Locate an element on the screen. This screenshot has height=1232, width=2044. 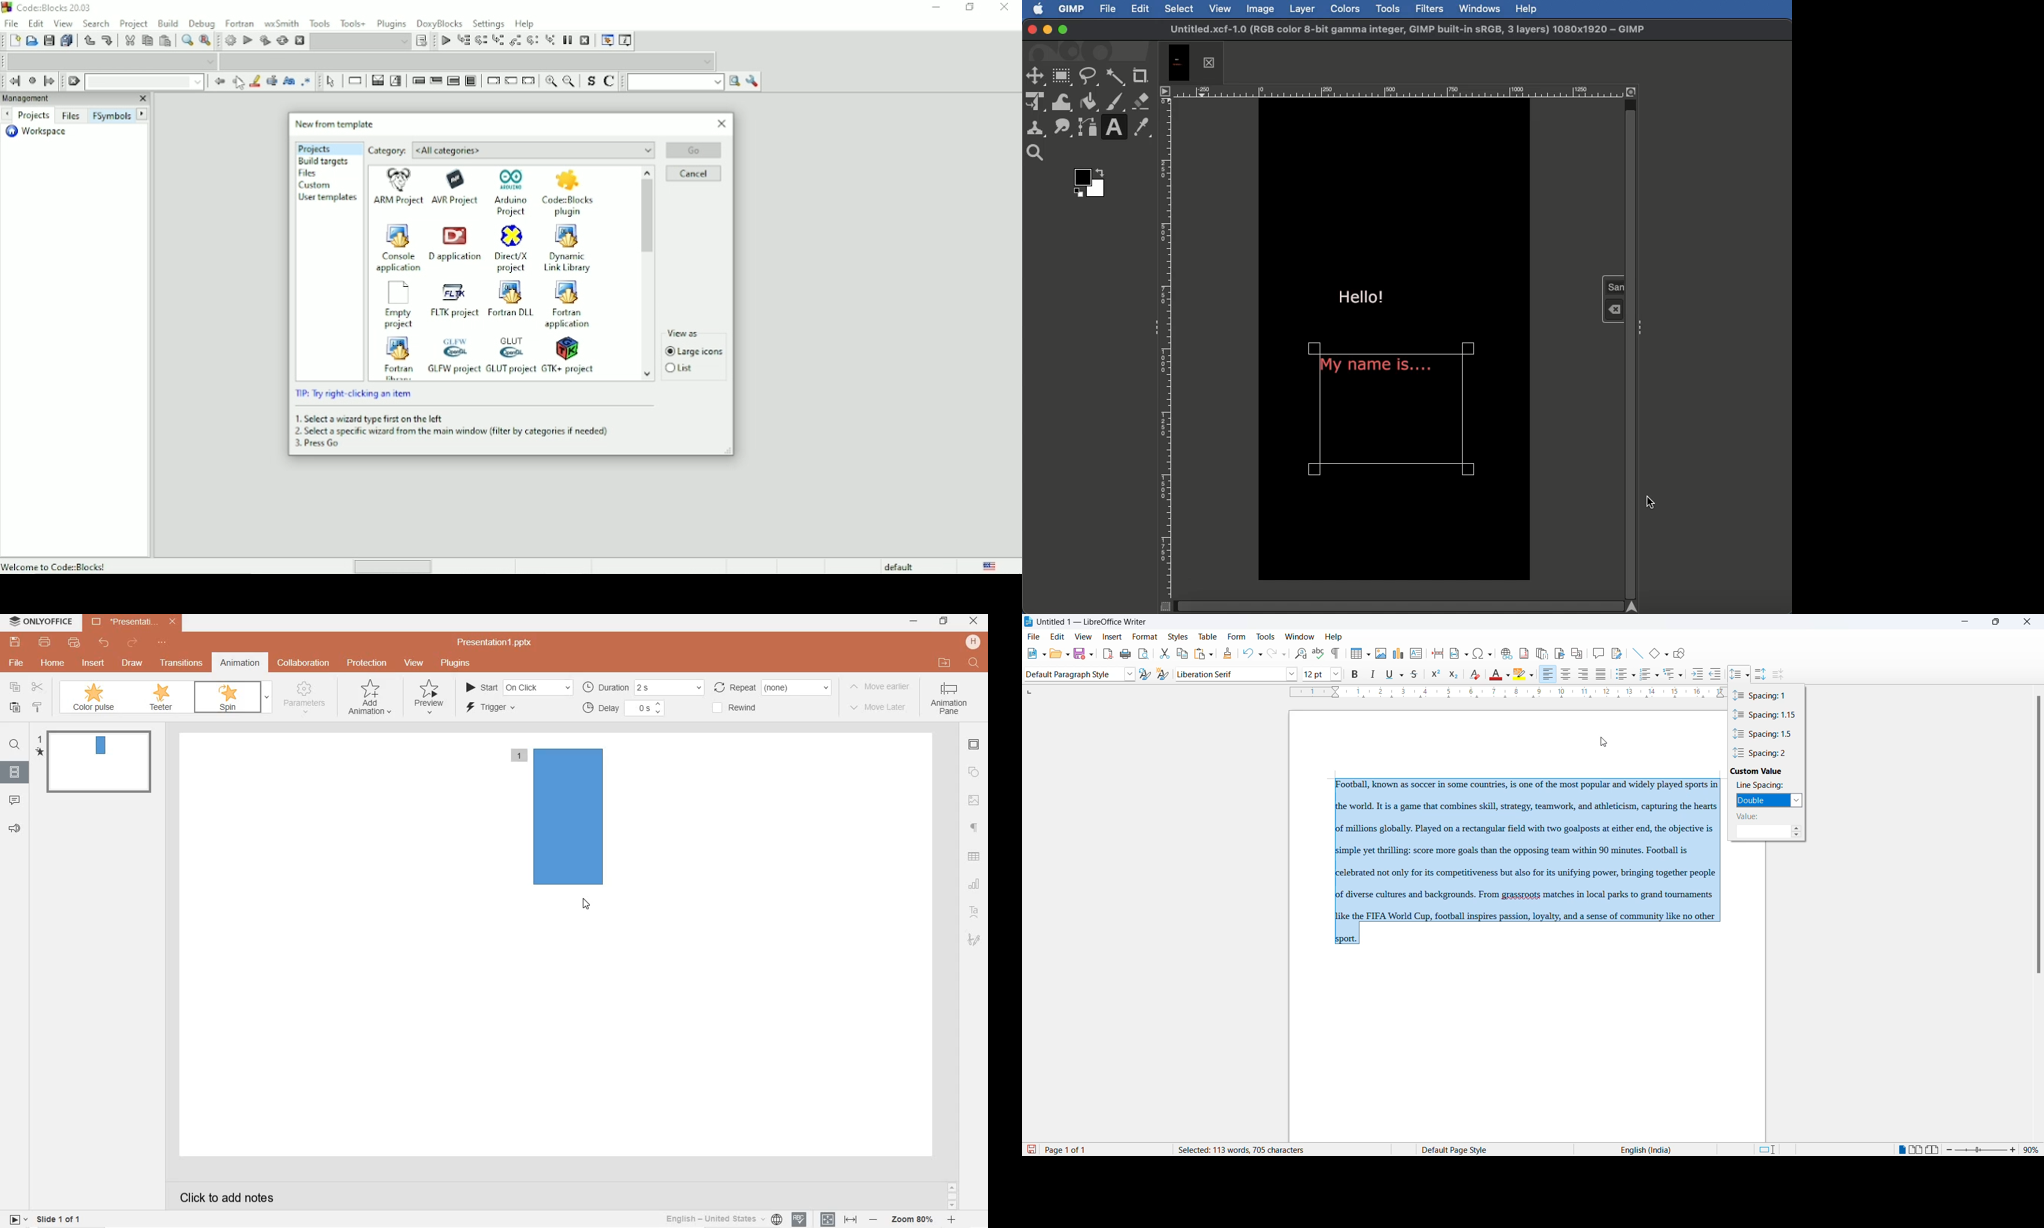
shape settings is located at coordinates (974, 773).